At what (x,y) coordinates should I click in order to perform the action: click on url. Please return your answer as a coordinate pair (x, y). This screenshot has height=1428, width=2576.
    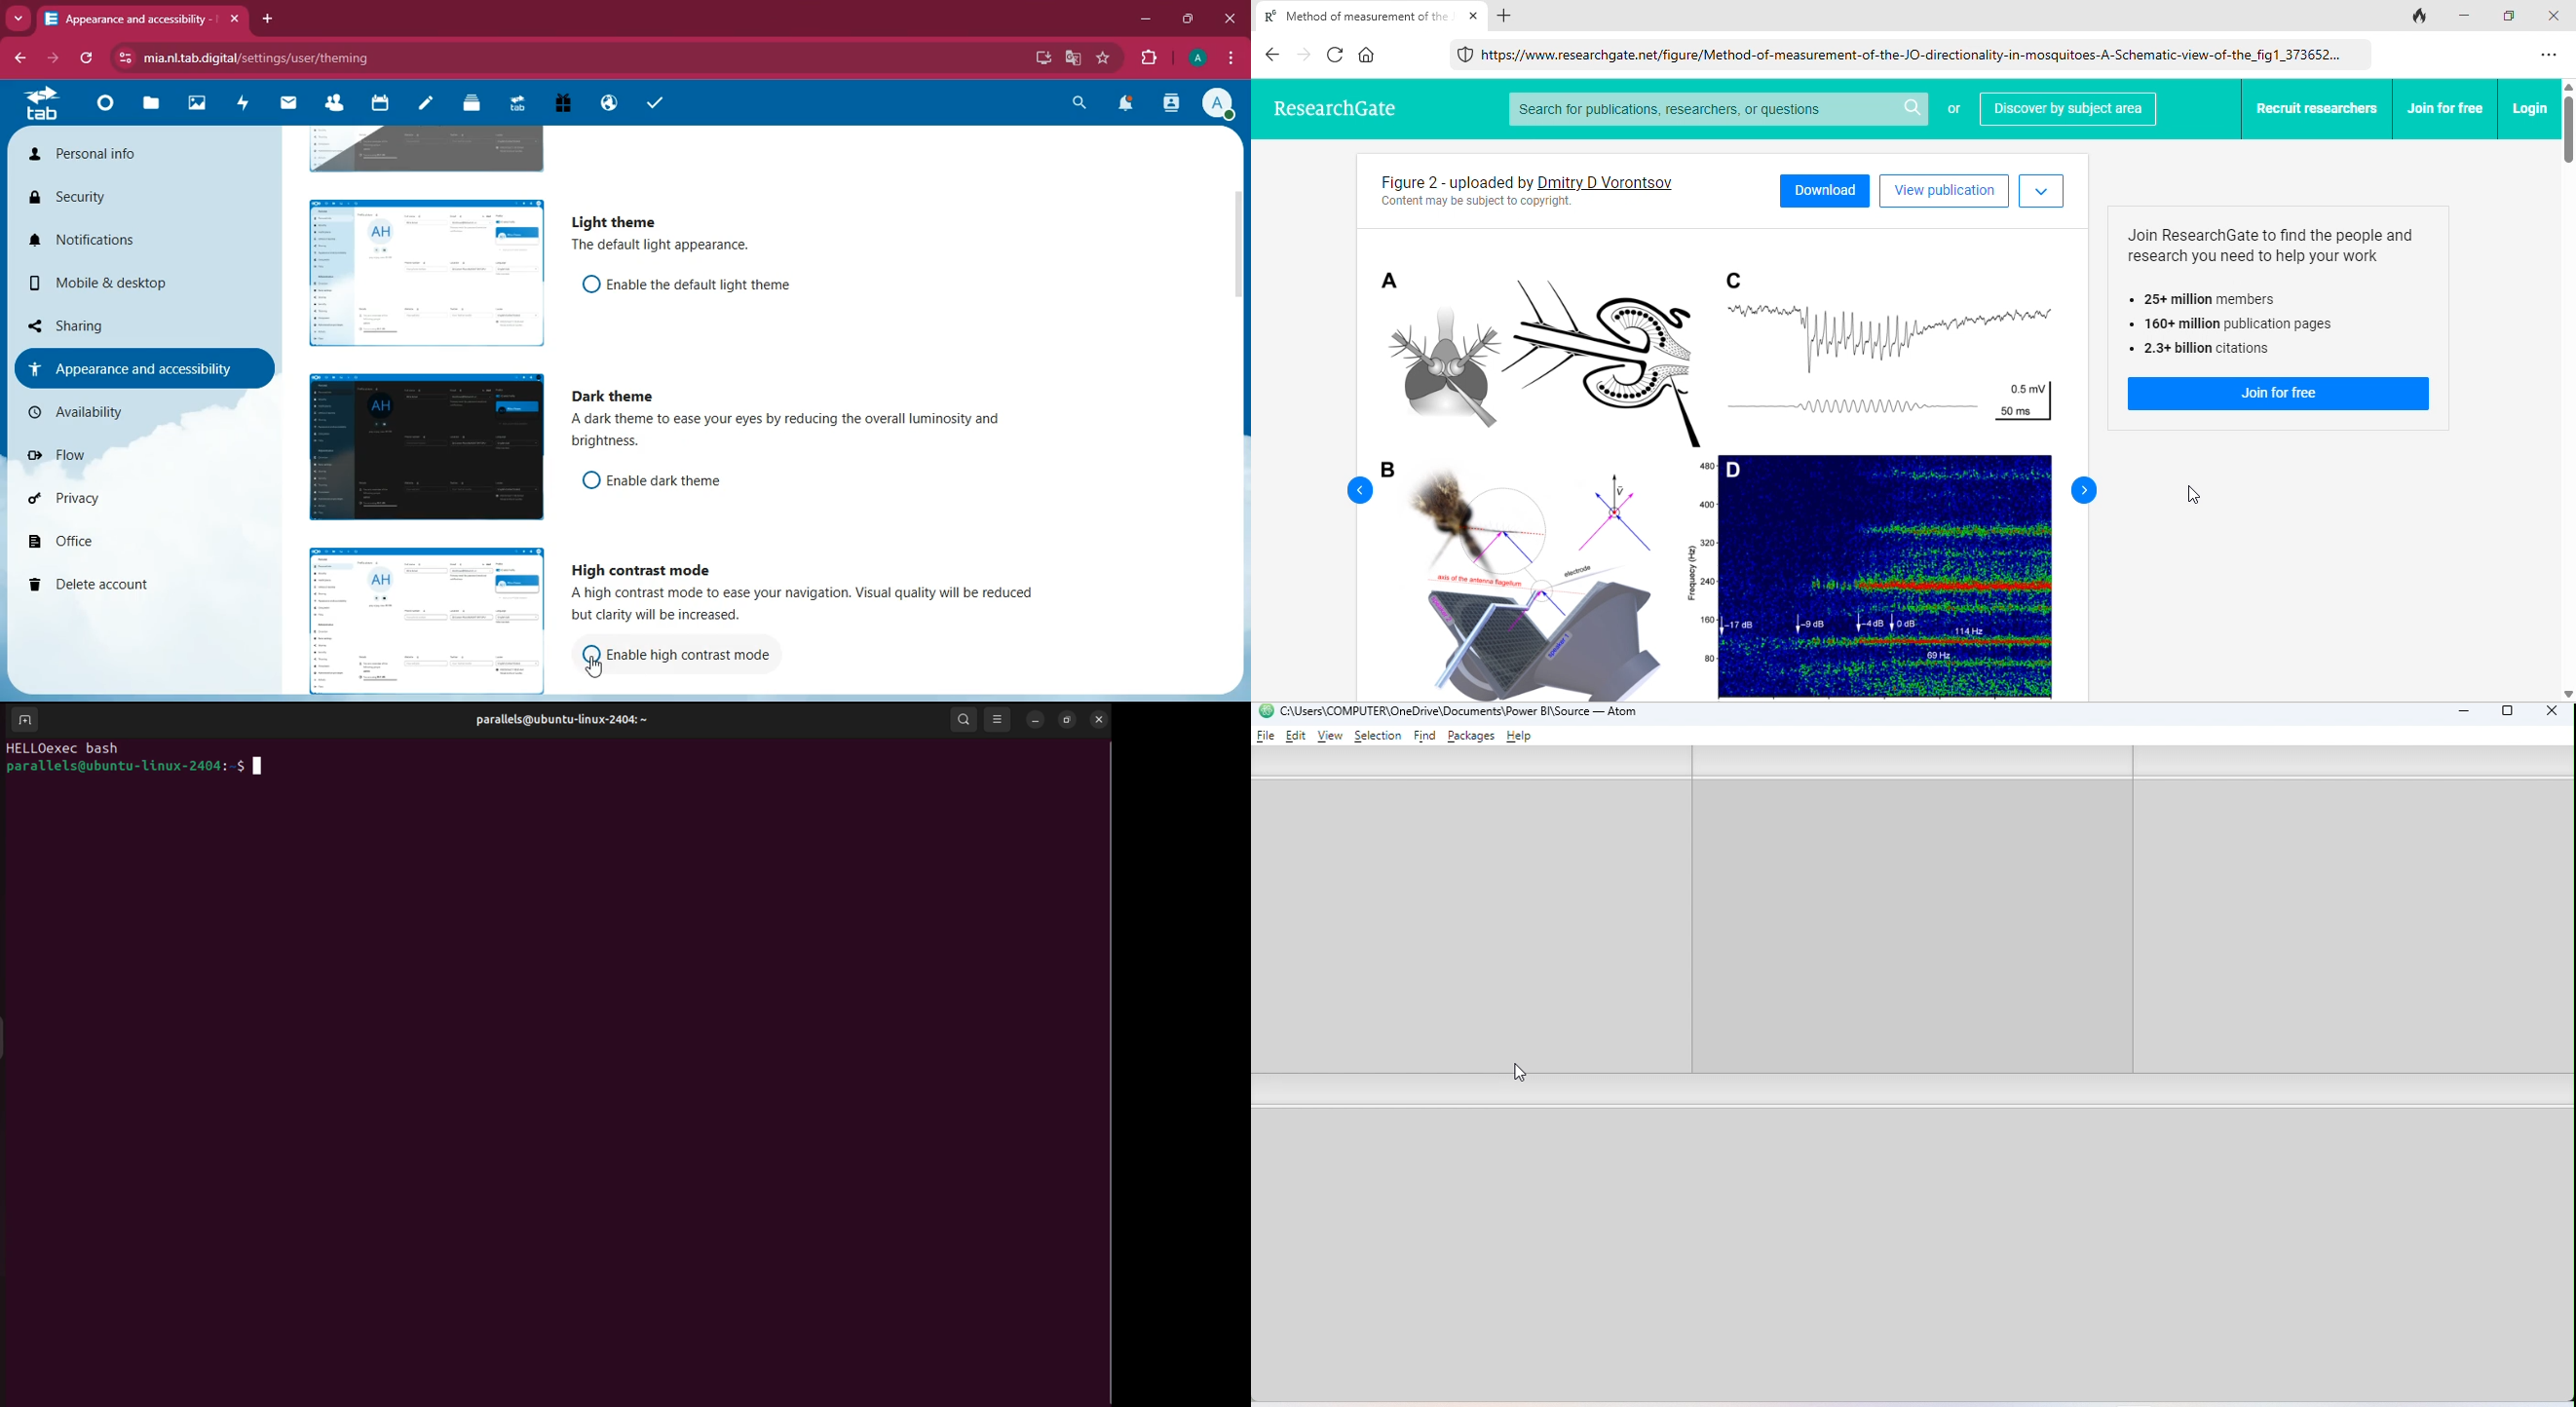
    Looking at the image, I should click on (273, 57).